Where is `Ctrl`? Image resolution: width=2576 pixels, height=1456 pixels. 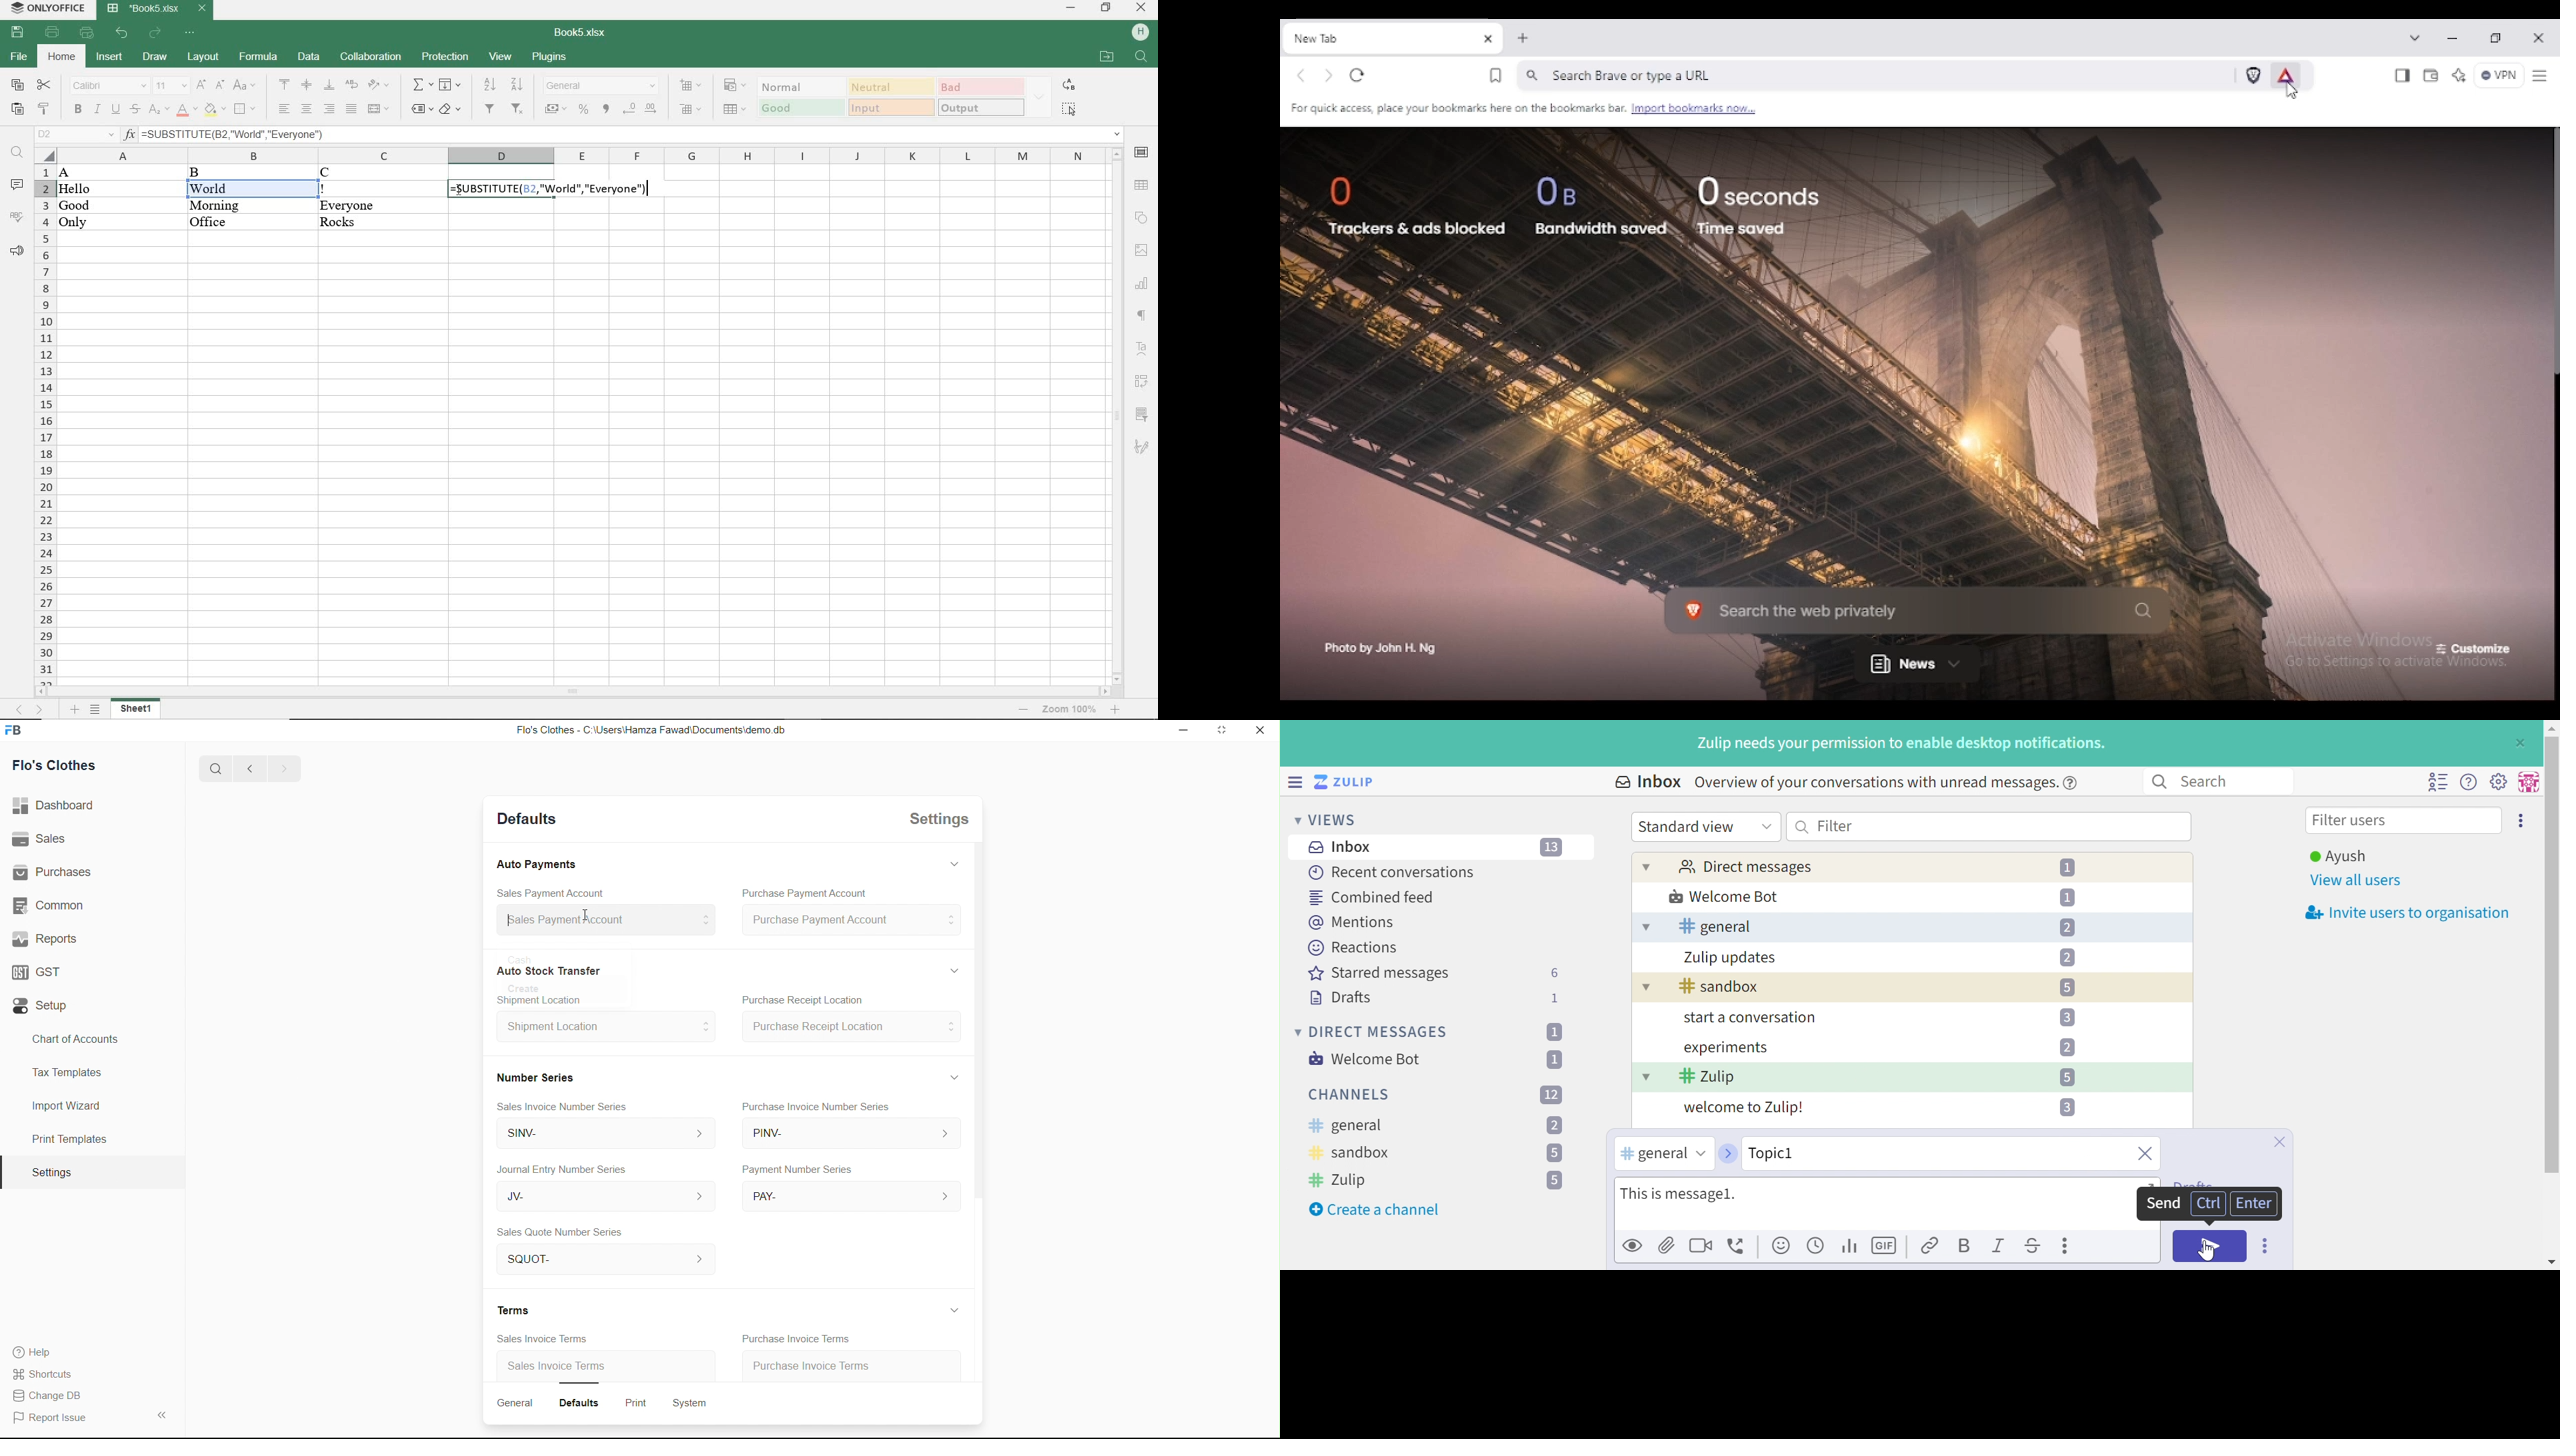 Ctrl is located at coordinates (2205, 1205).